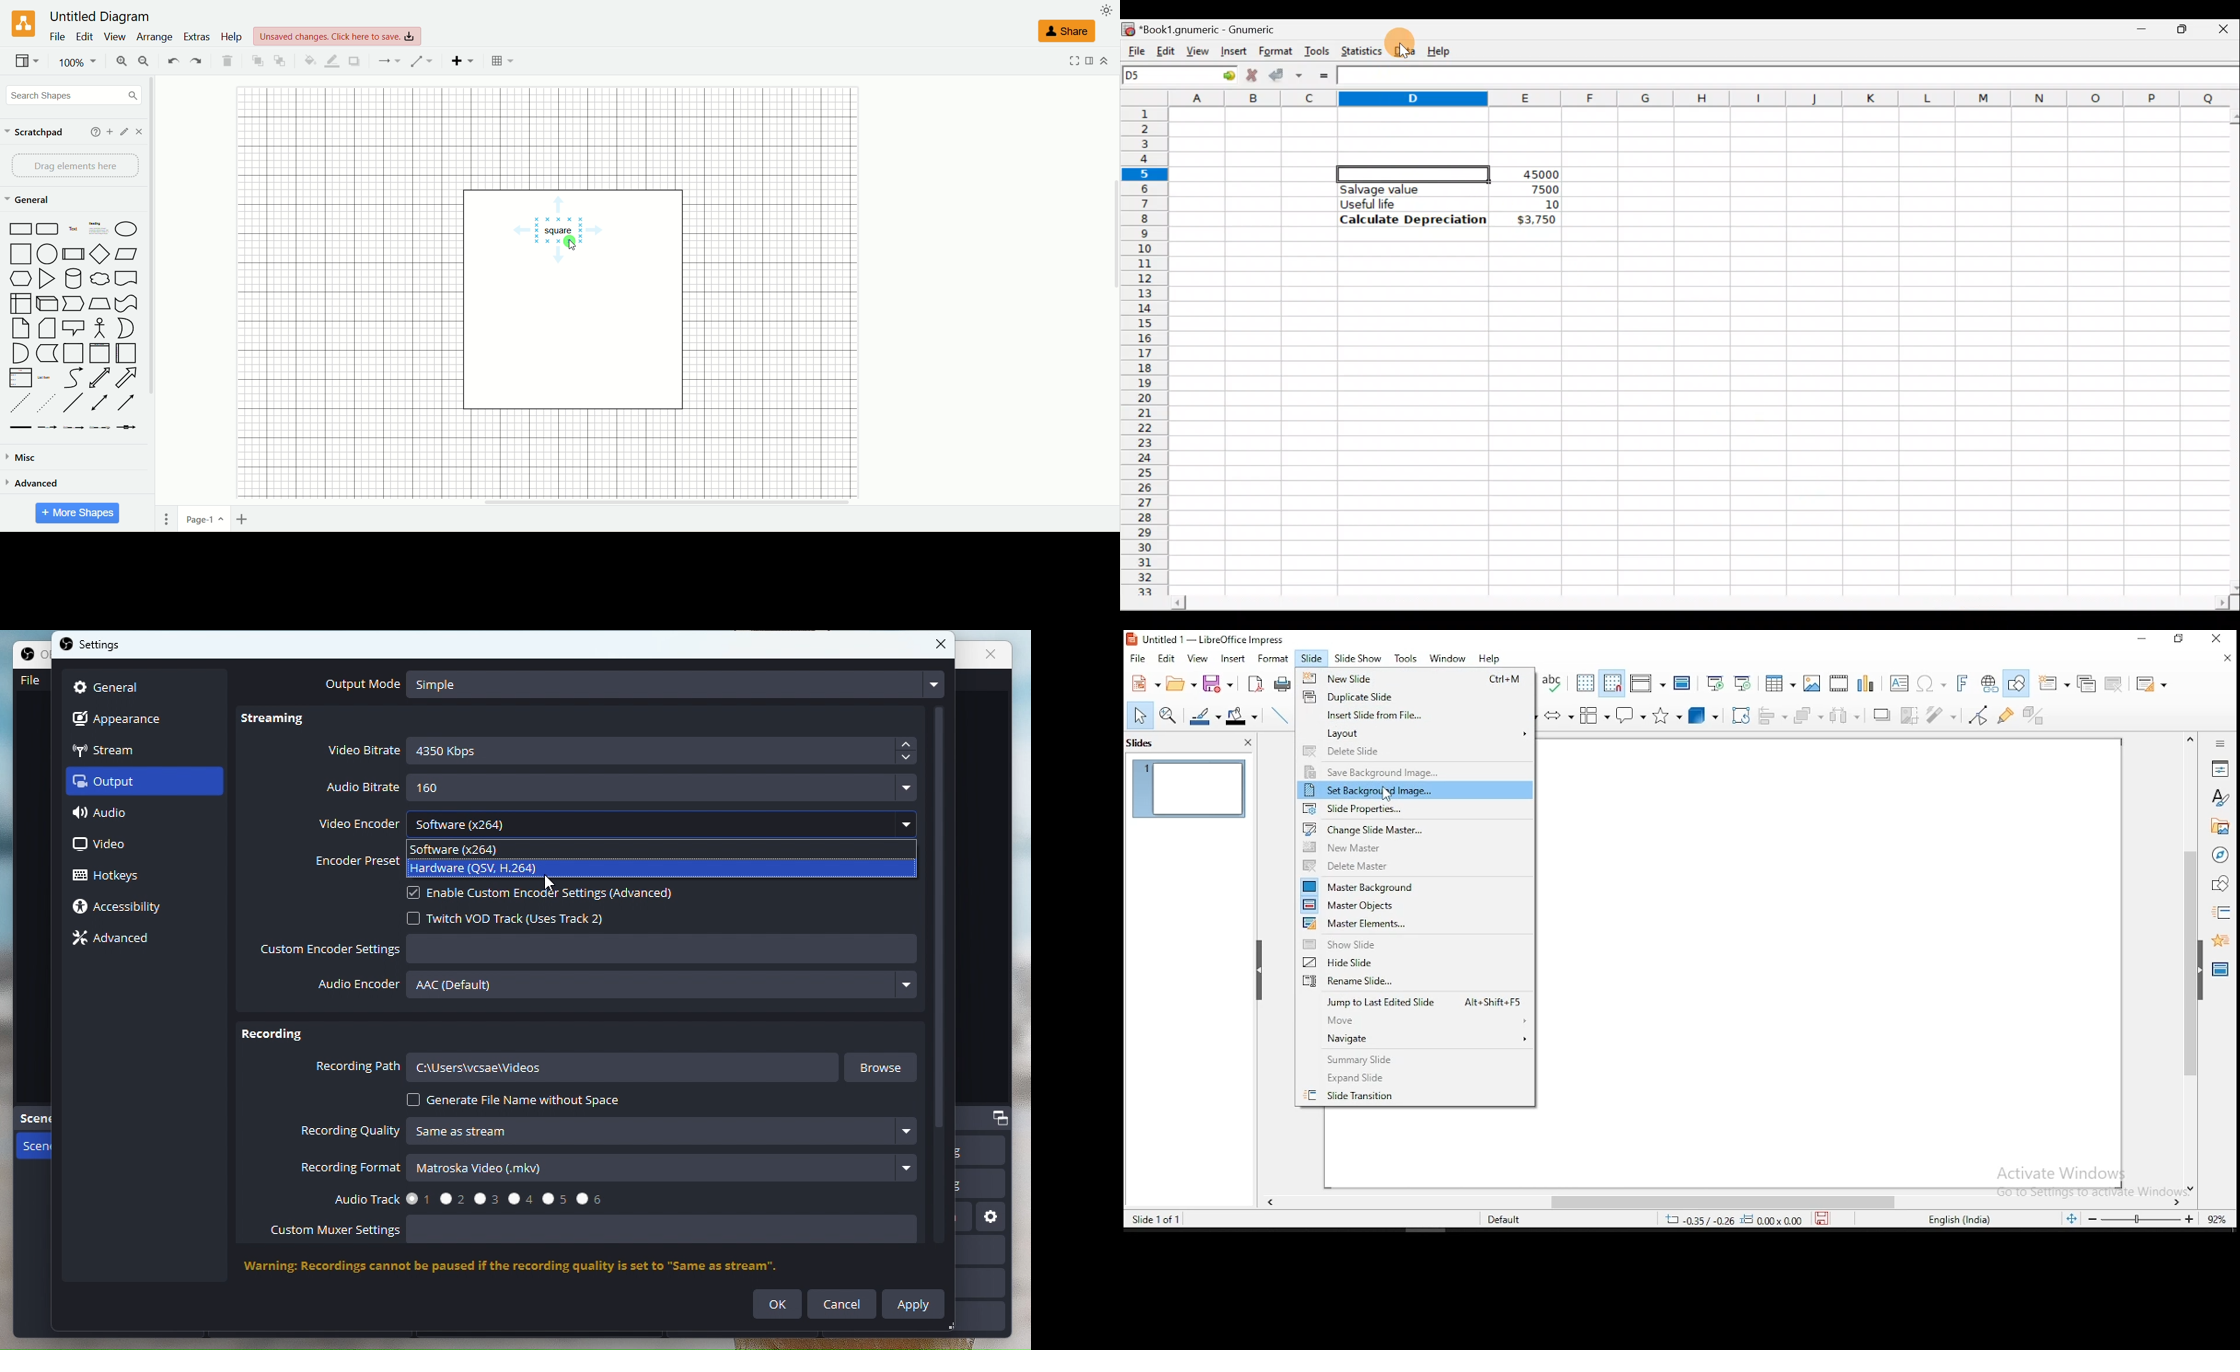 The height and width of the screenshot is (1372, 2240). I want to click on Audio Track, so click(462, 1197).